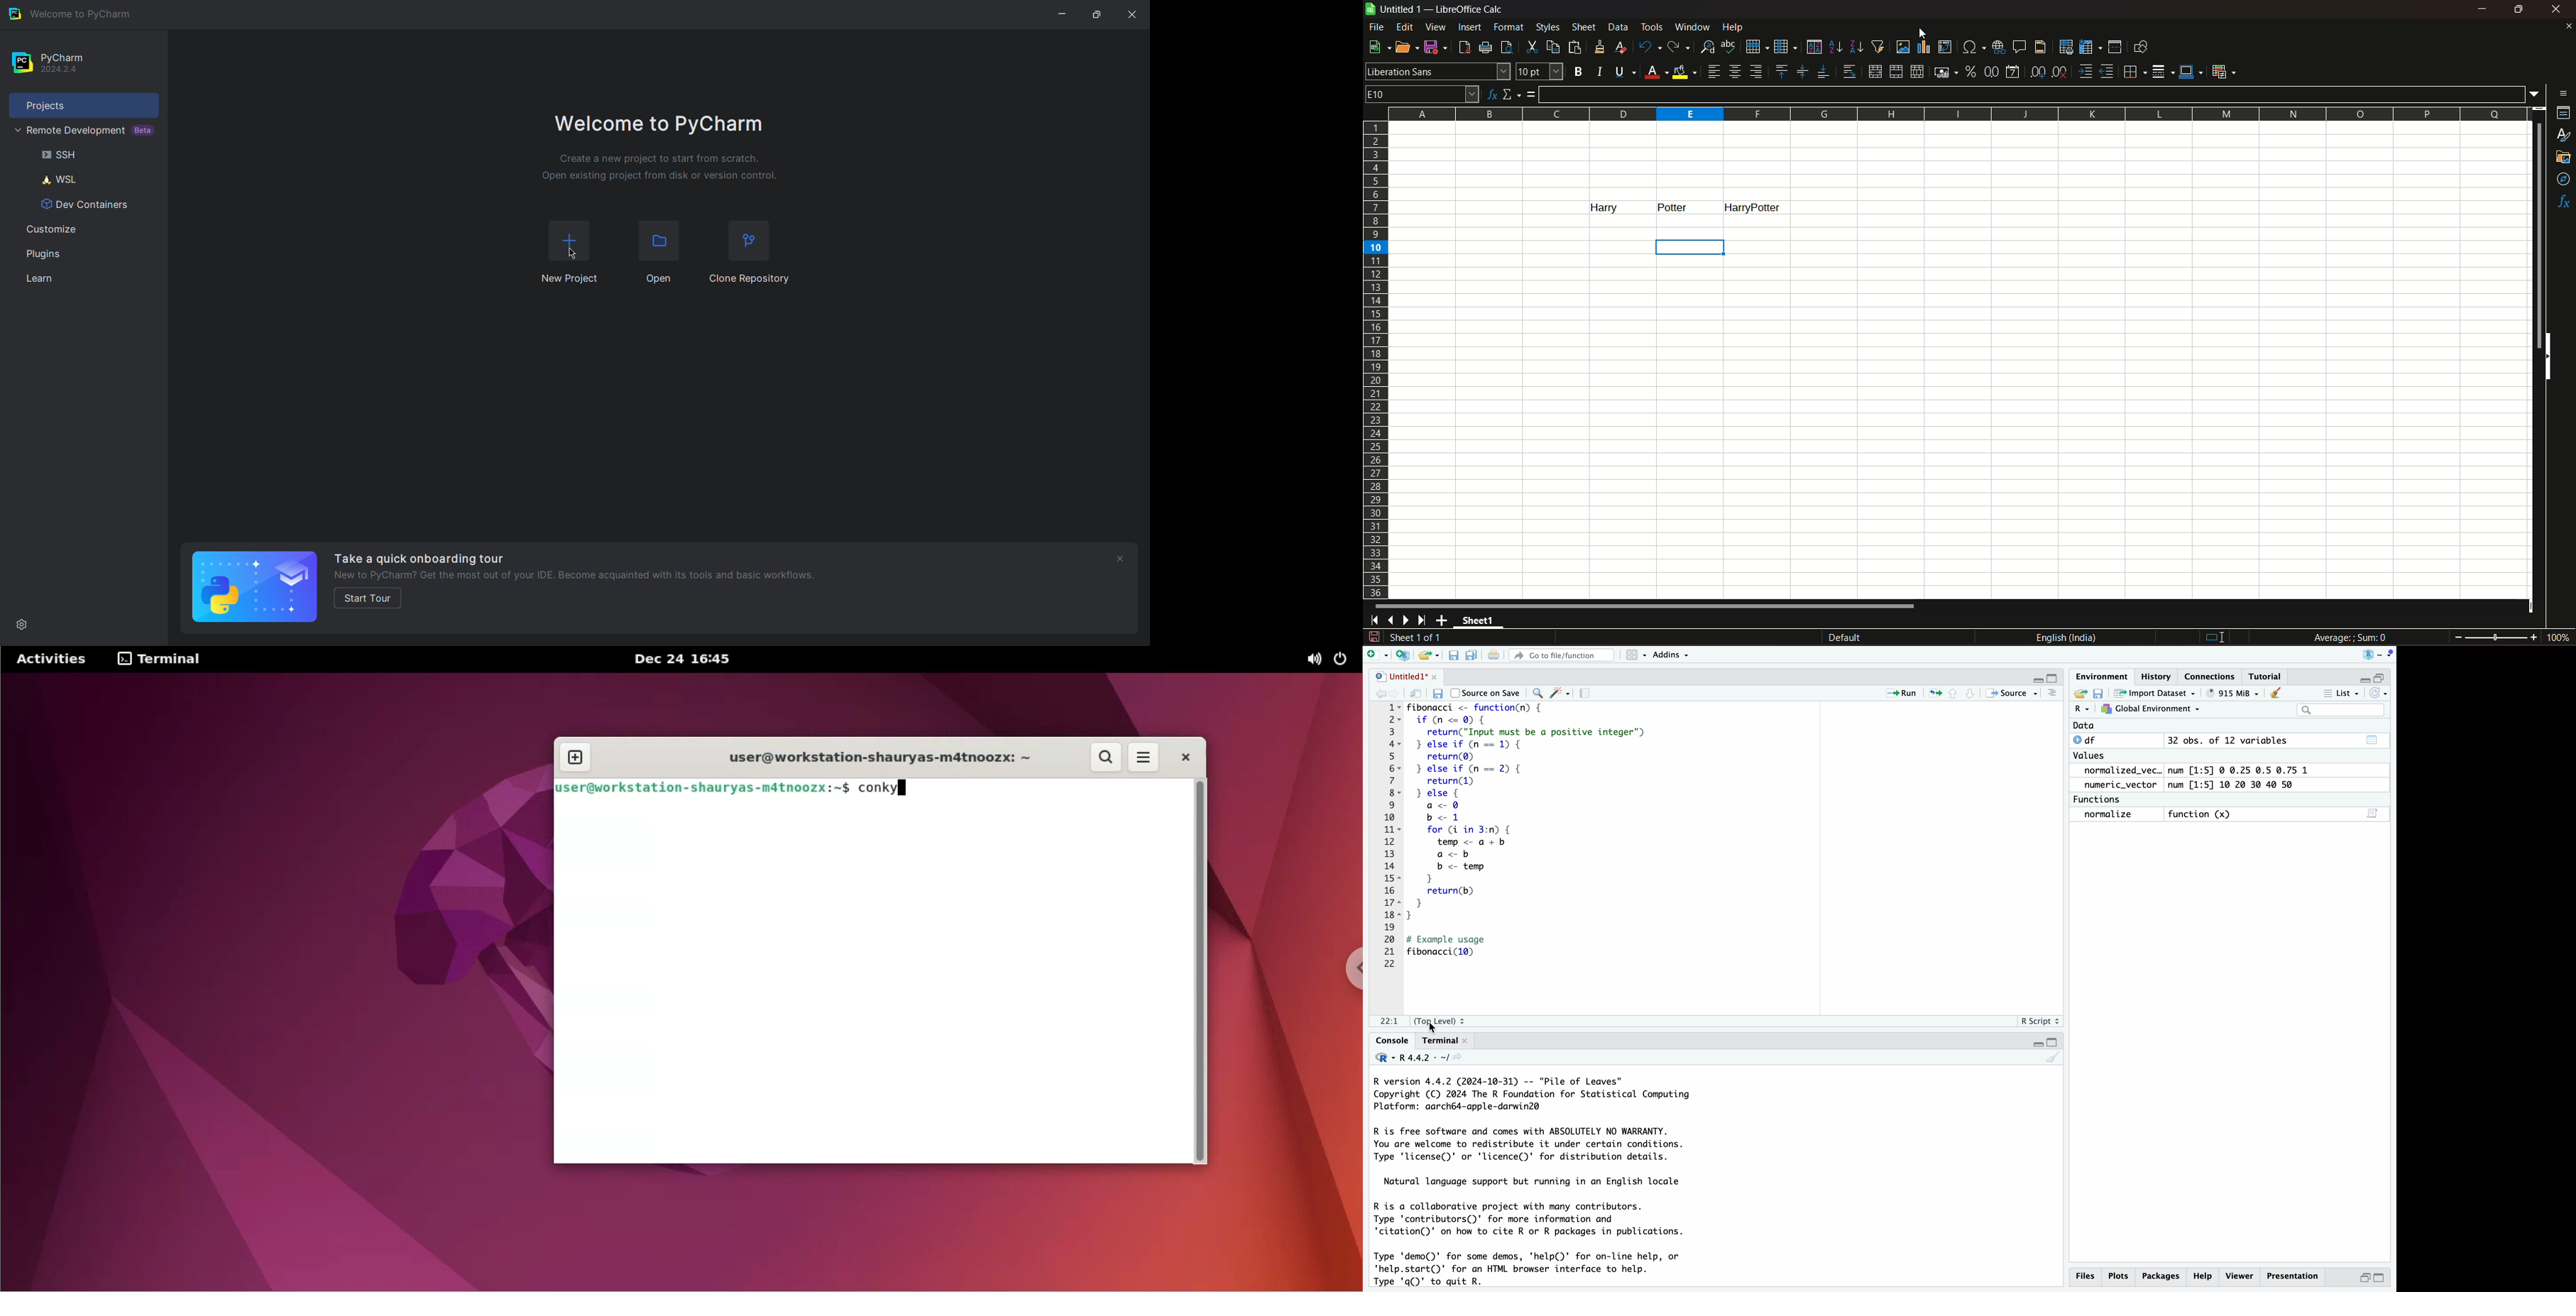 The image size is (2576, 1316). What do you see at coordinates (1845, 638) in the screenshot?
I see `default` at bounding box center [1845, 638].